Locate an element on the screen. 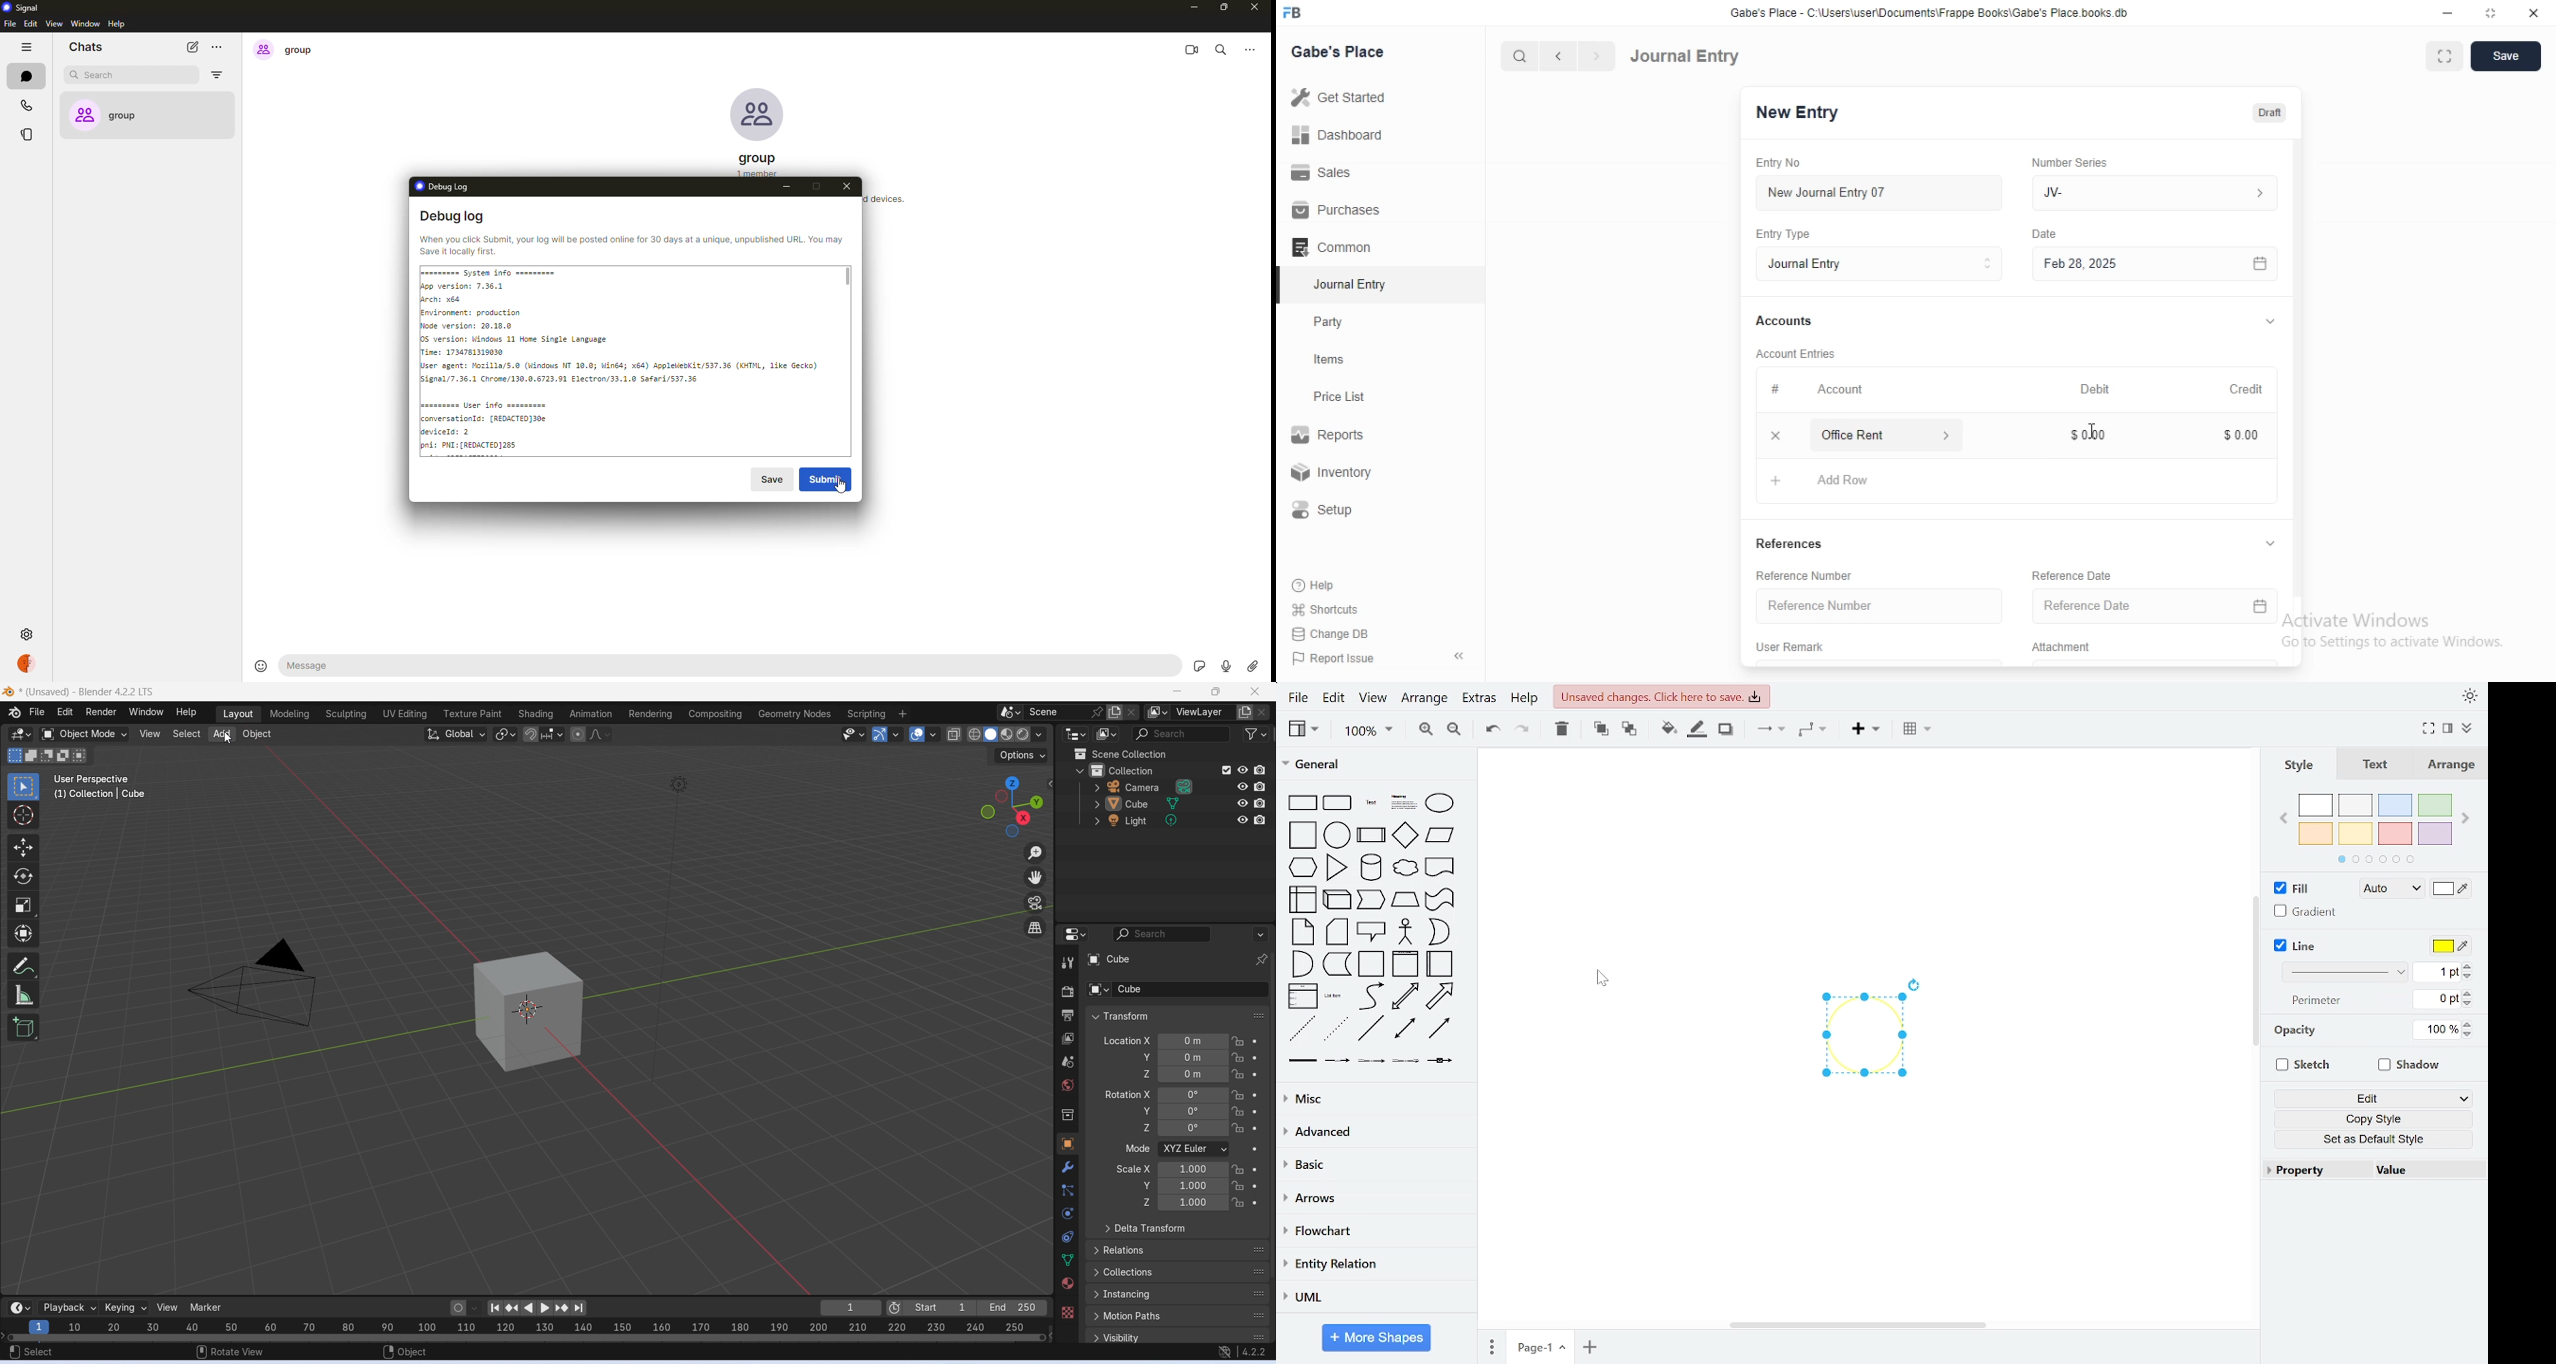  green is located at coordinates (2436, 805).